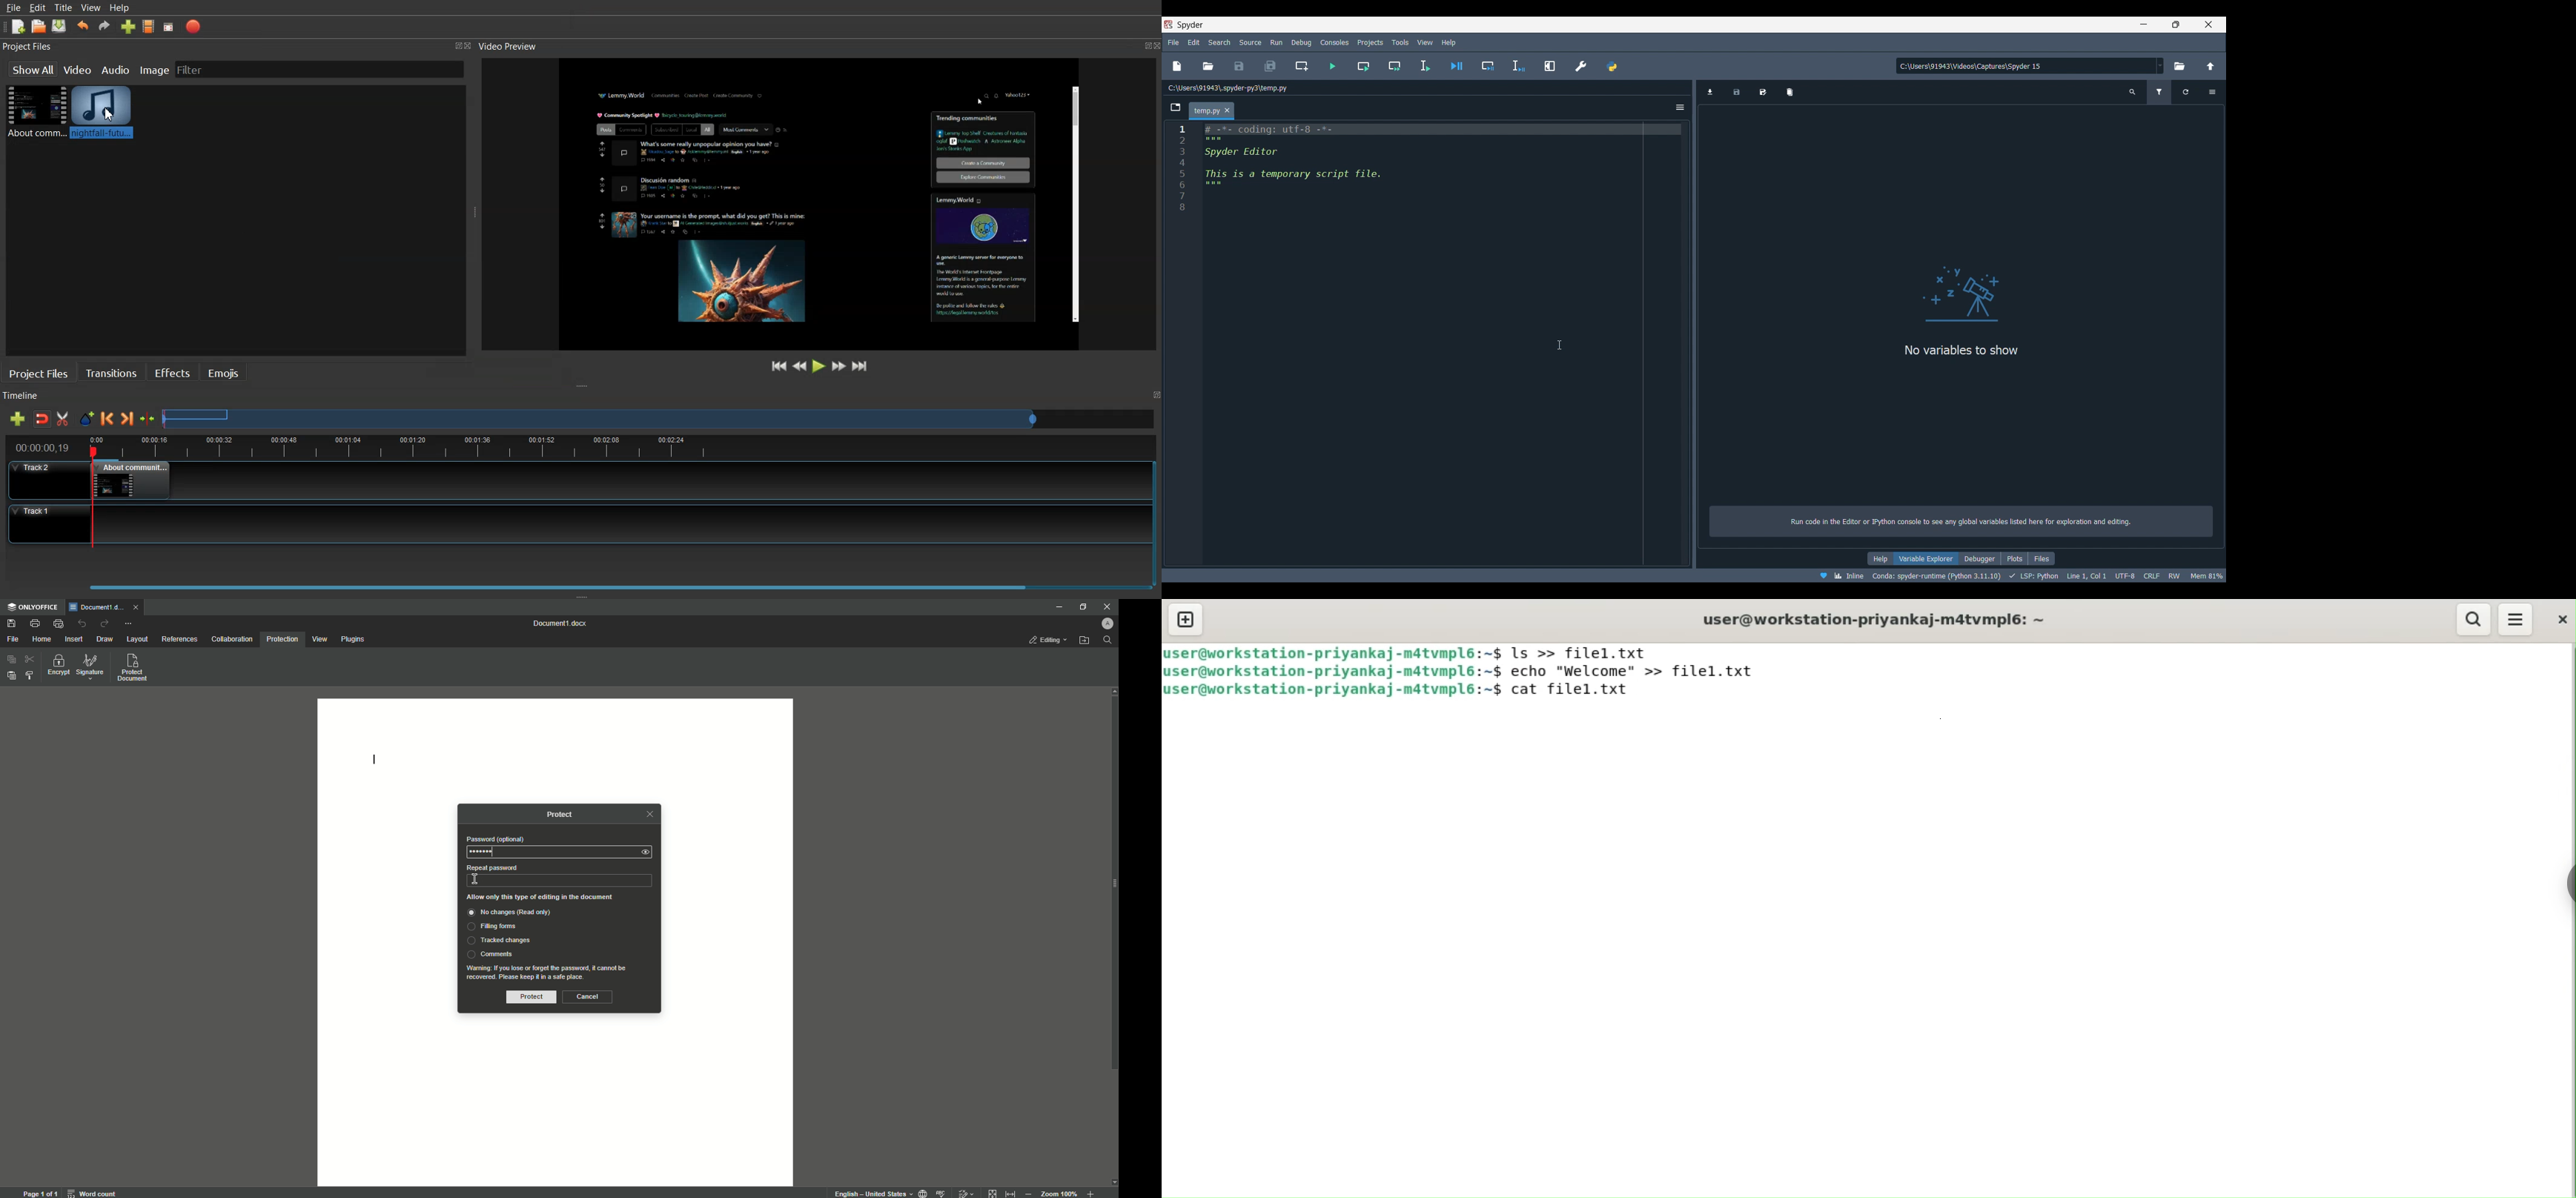 The image size is (2576, 1204). Describe the element at coordinates (484, 852) in the screenshot. I see `Password` at that location.